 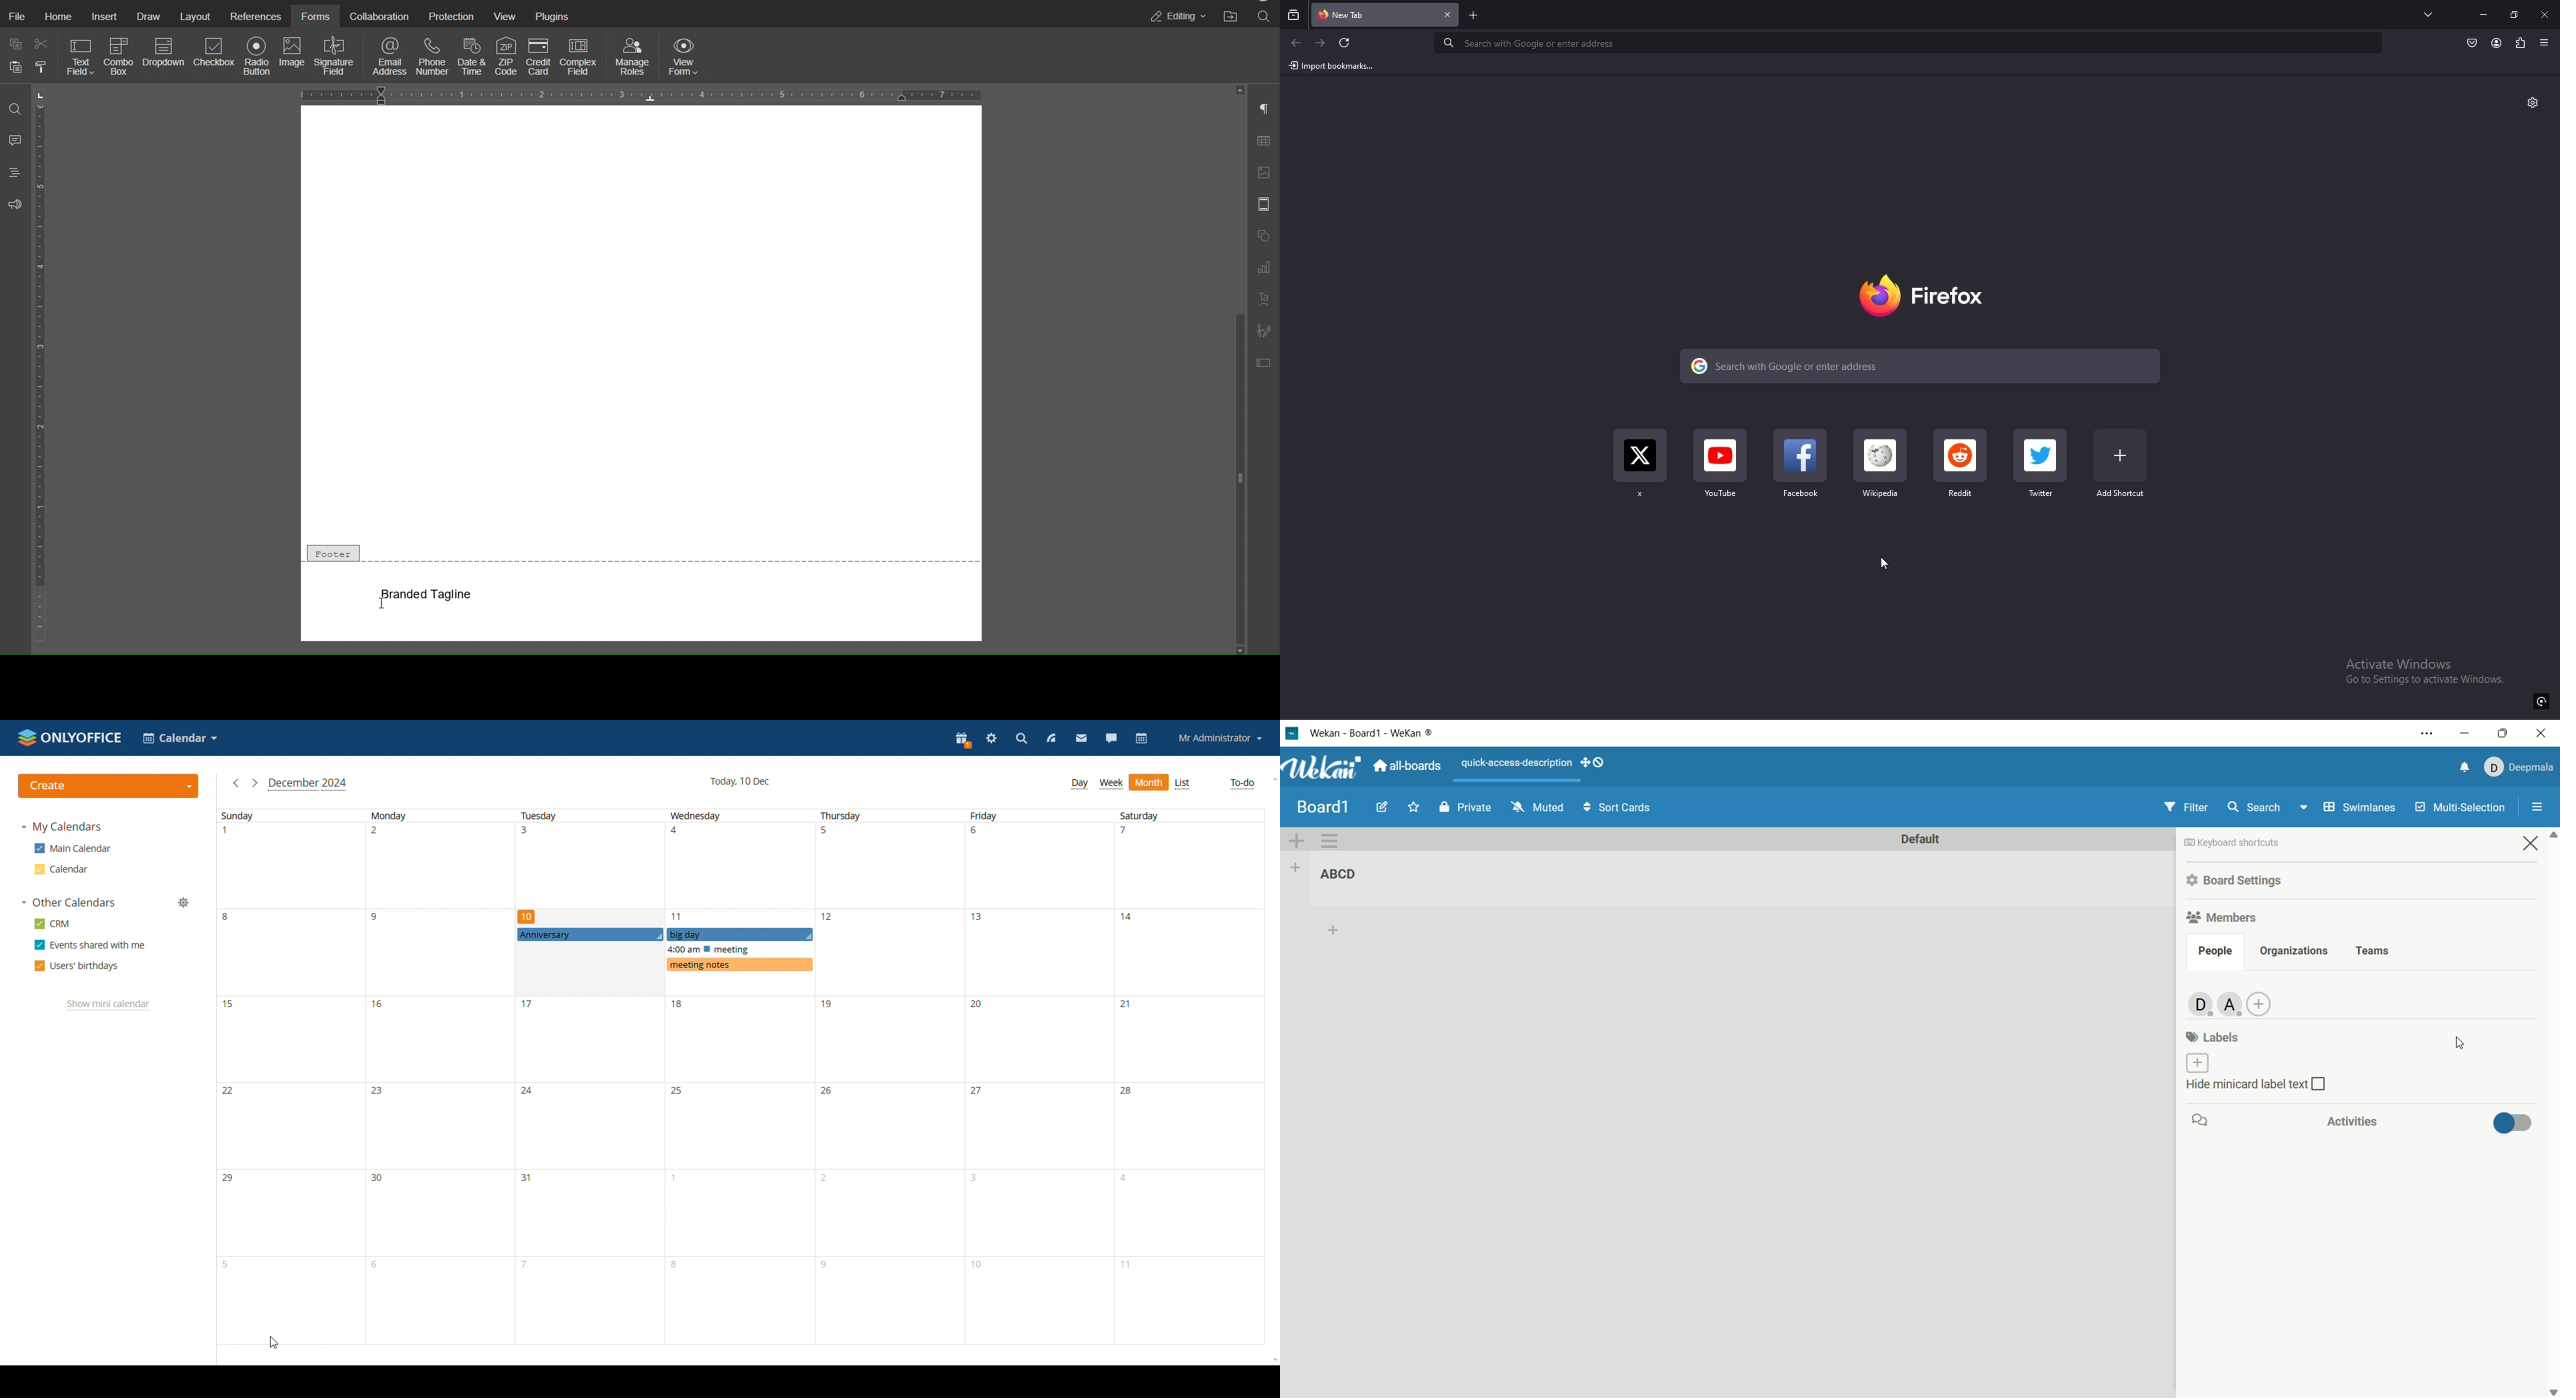 I want to click on youtube, so click(x=1721, y=470).